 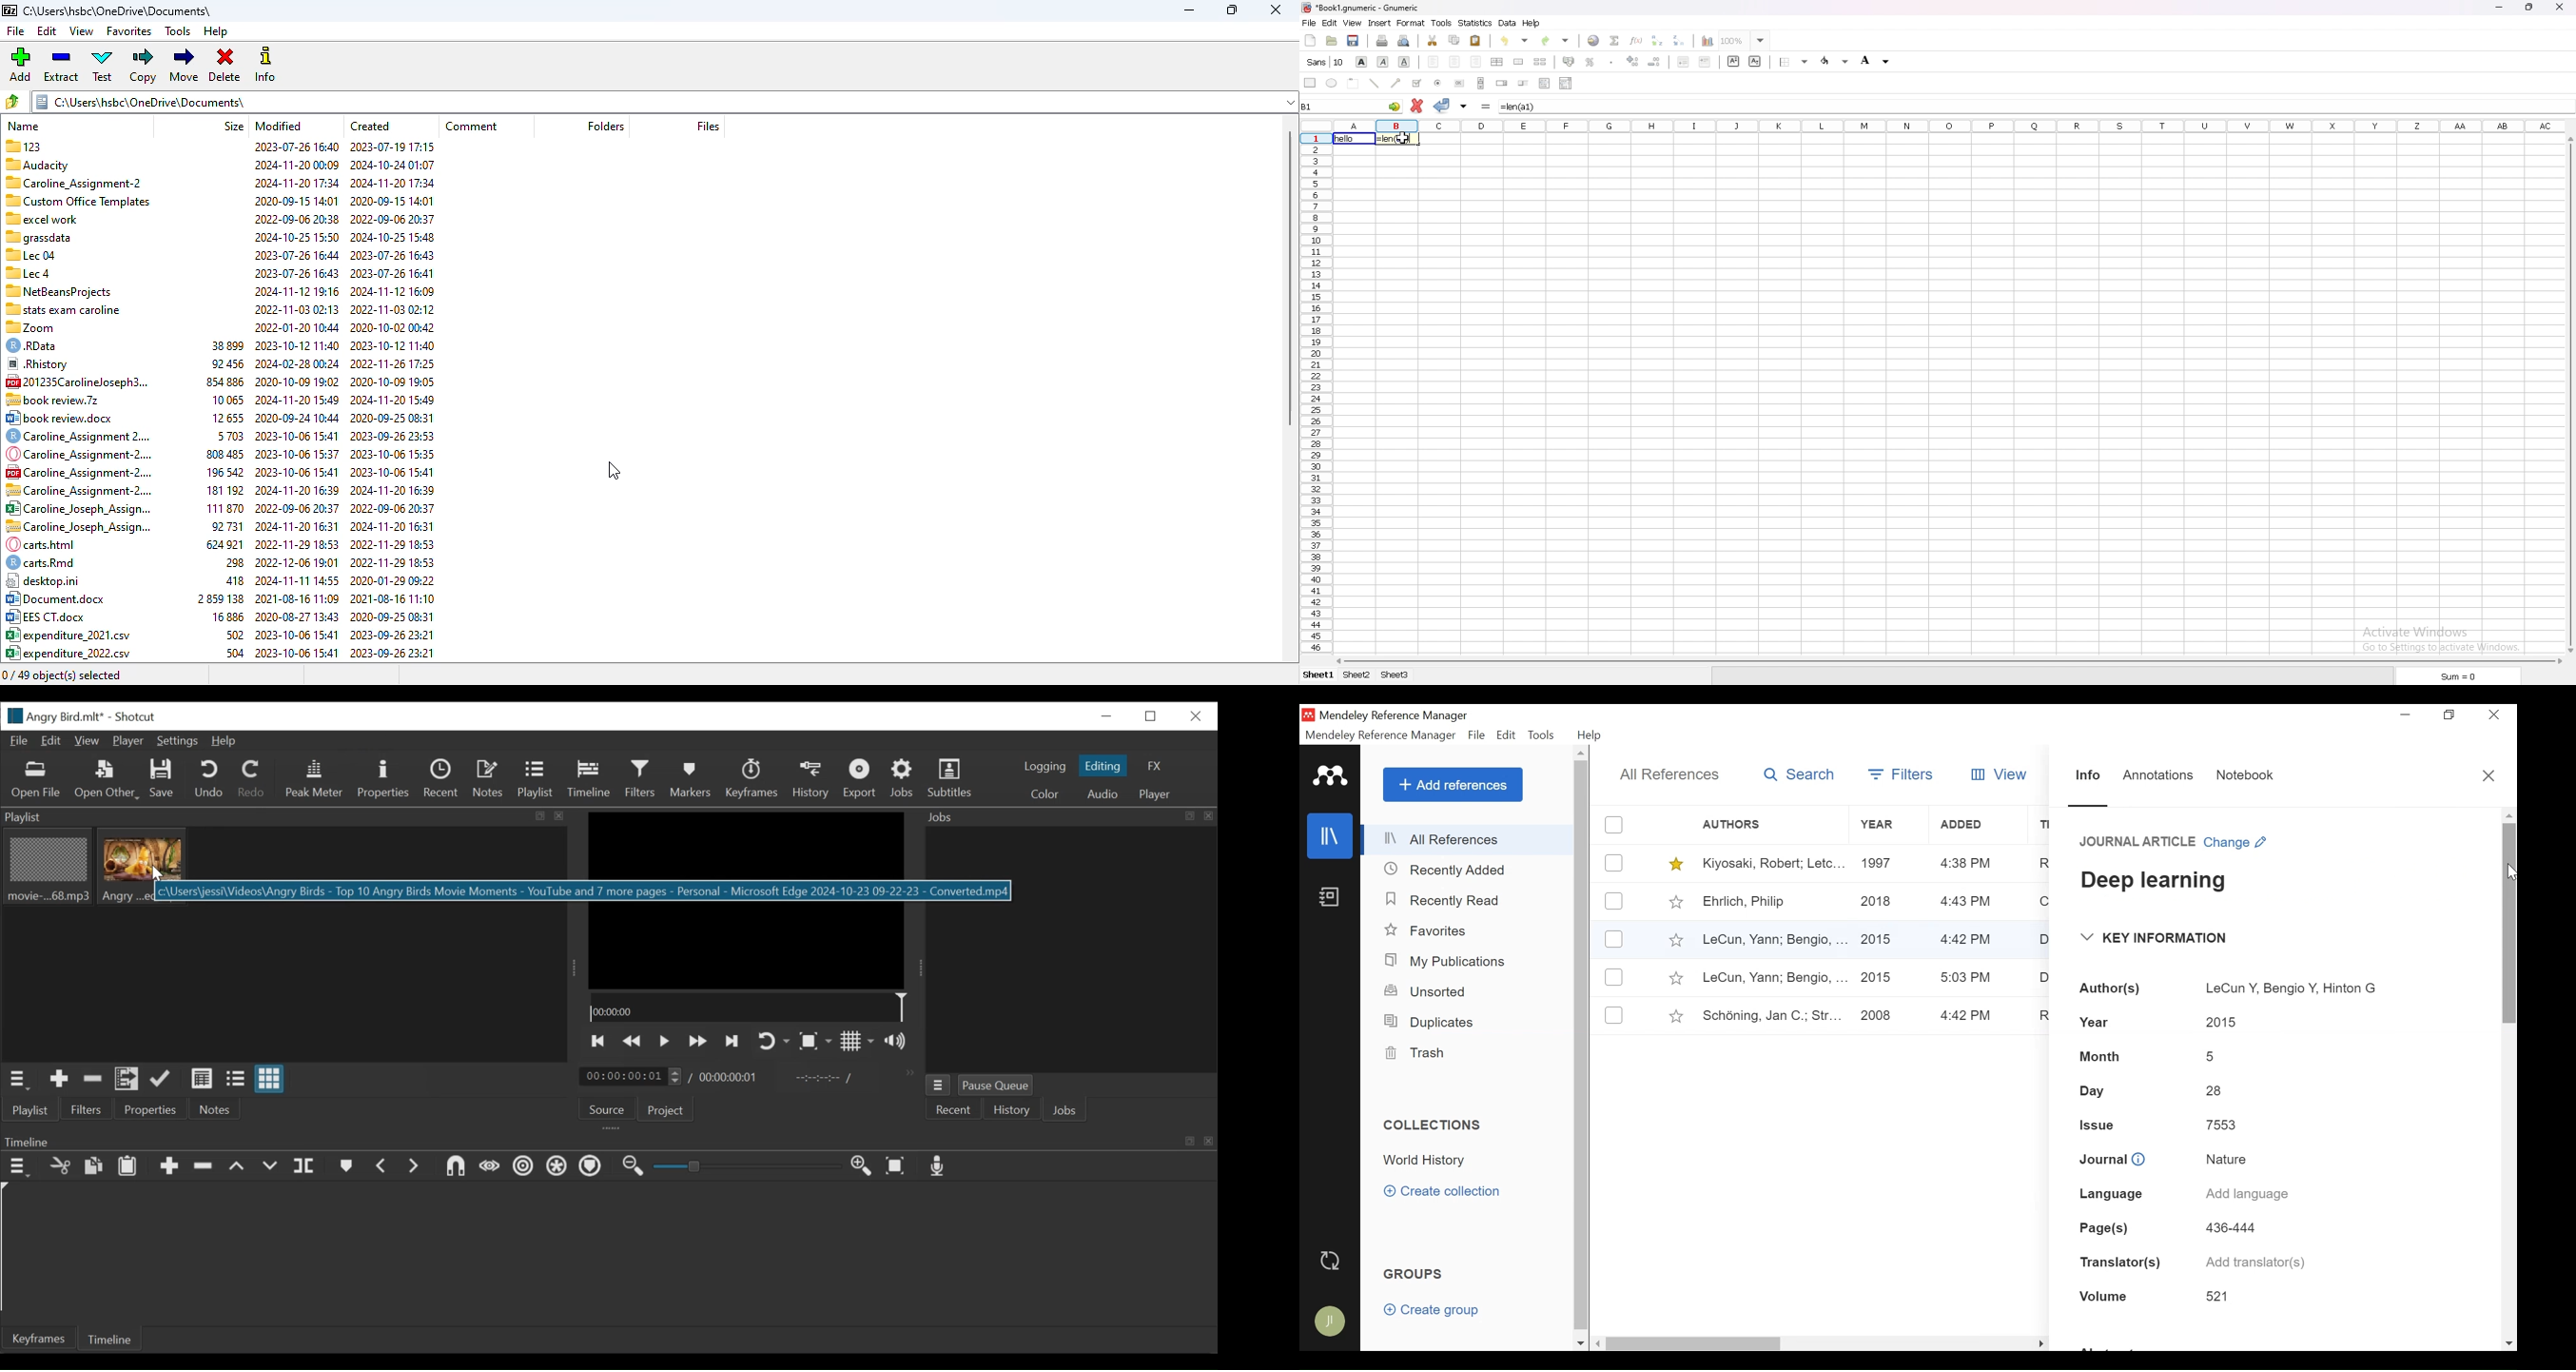 What do you see at coordinates (747, 1006) in the screenshot?
I see `Timeline` at bounding box center [747, 1006].